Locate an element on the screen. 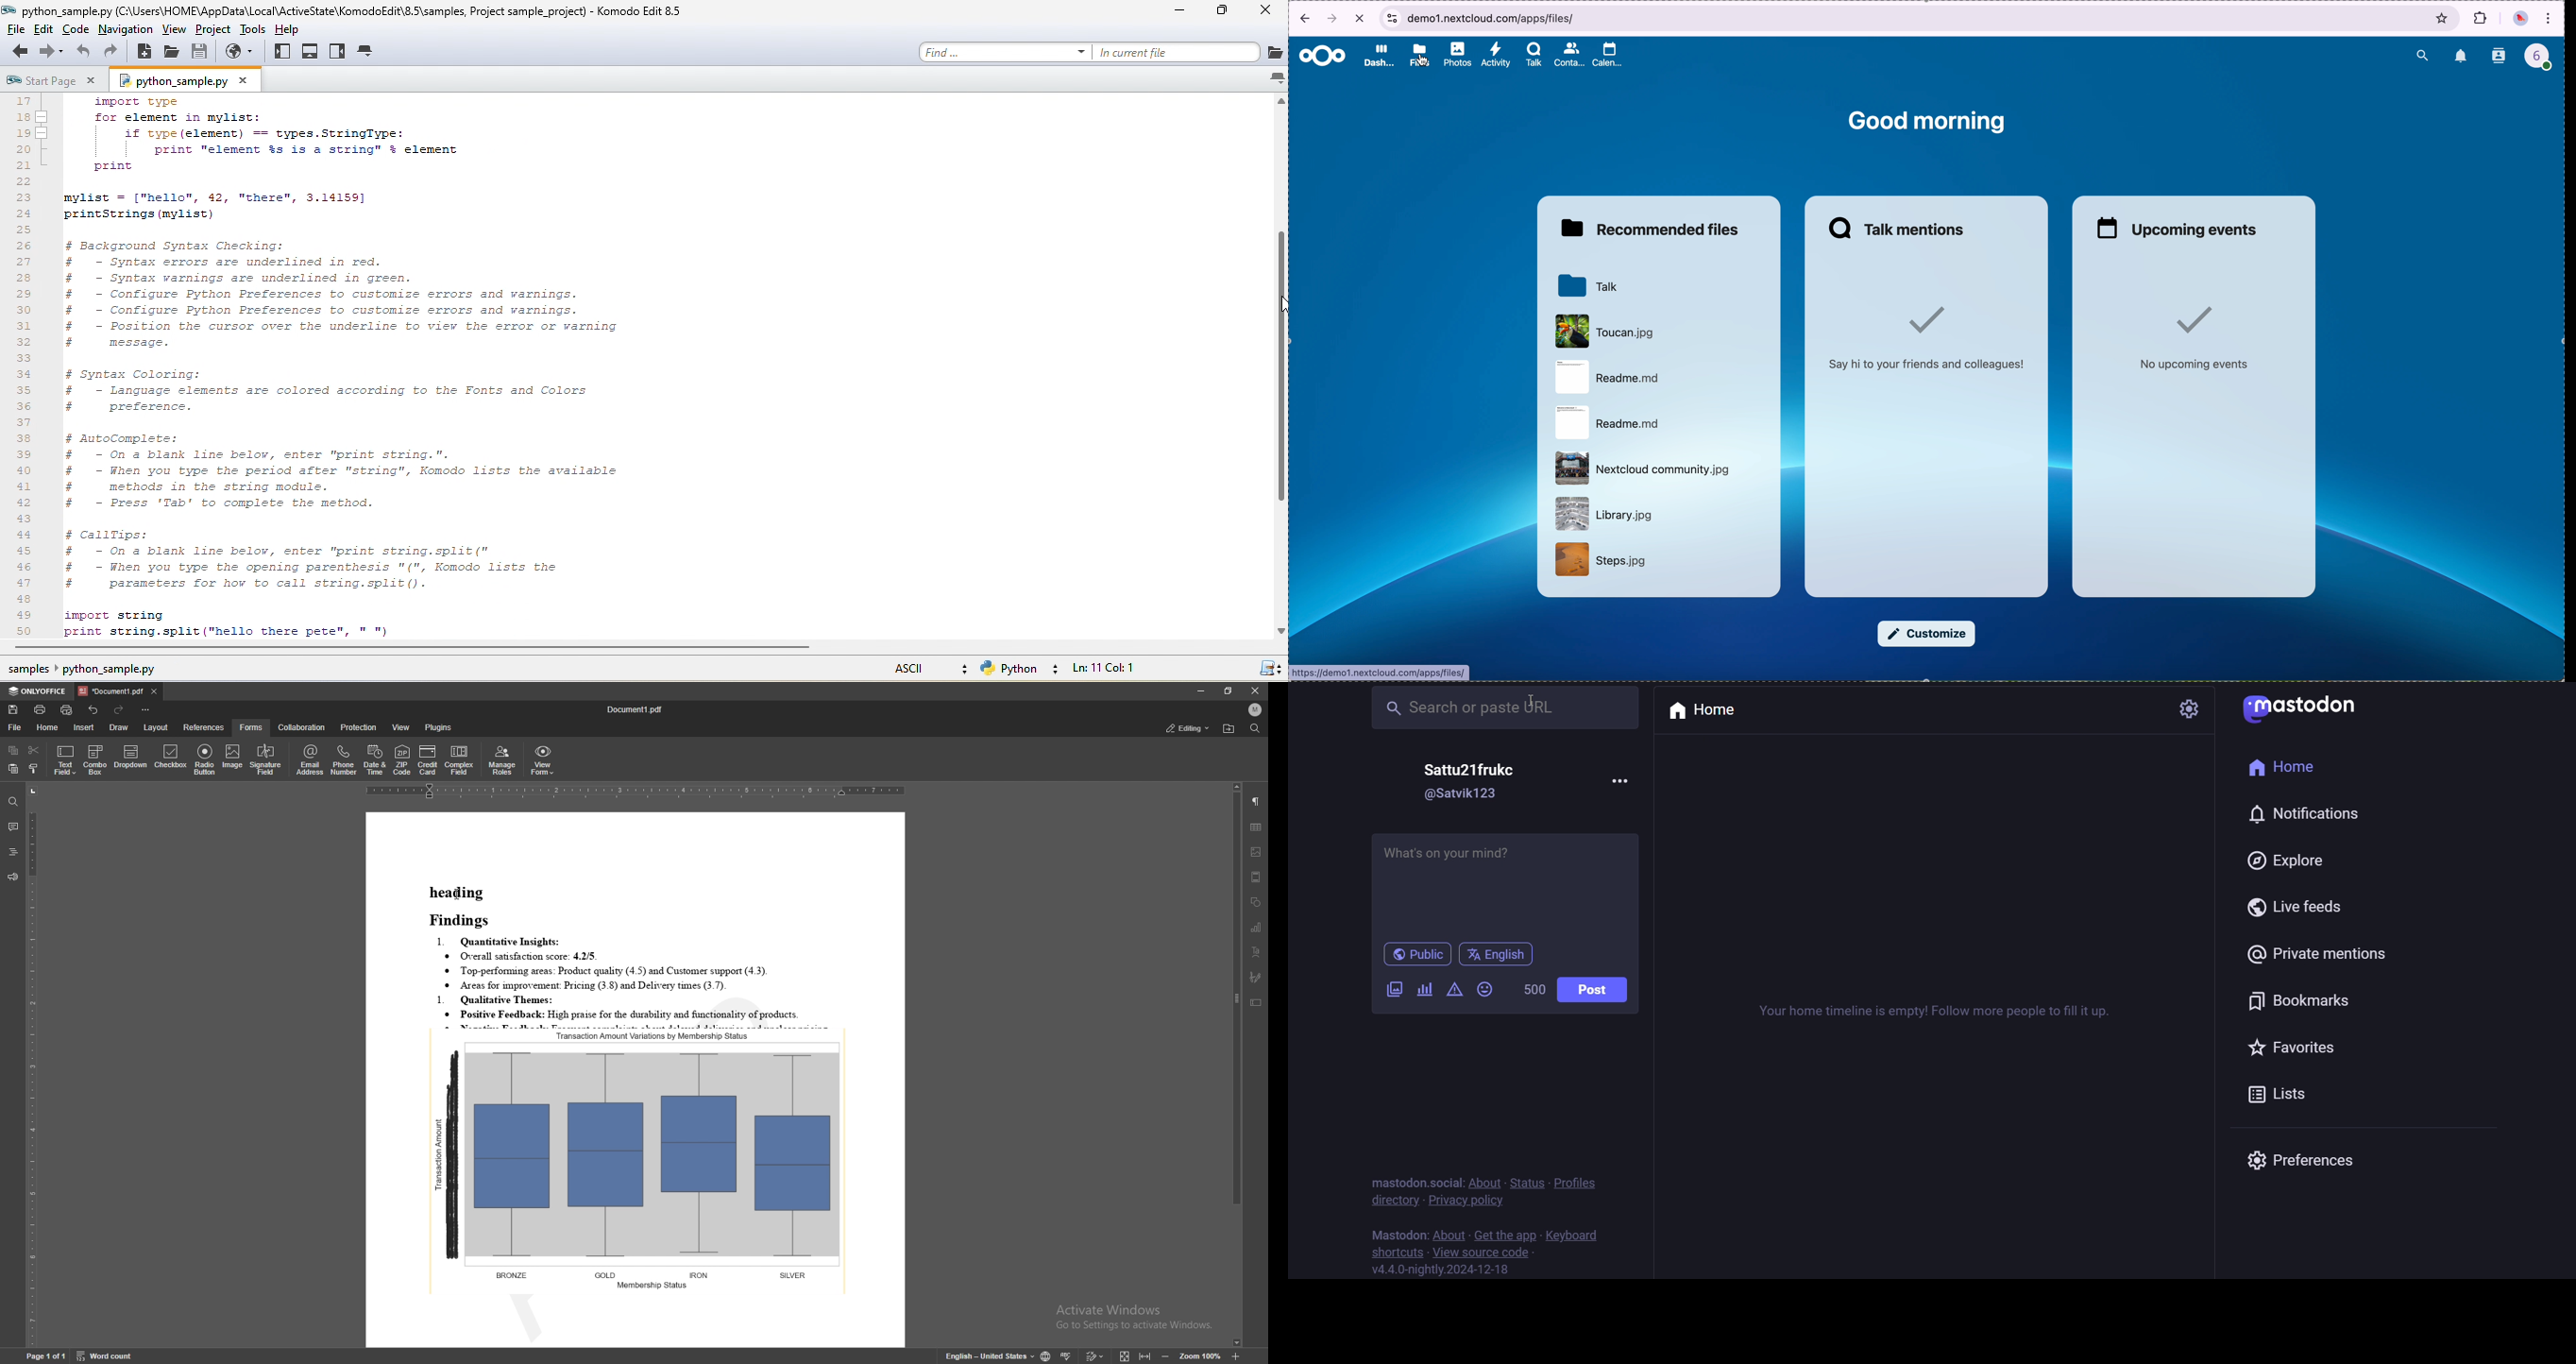 This screenshot has width=2576, height=1372. resize is located at coordinates (1228, 691).